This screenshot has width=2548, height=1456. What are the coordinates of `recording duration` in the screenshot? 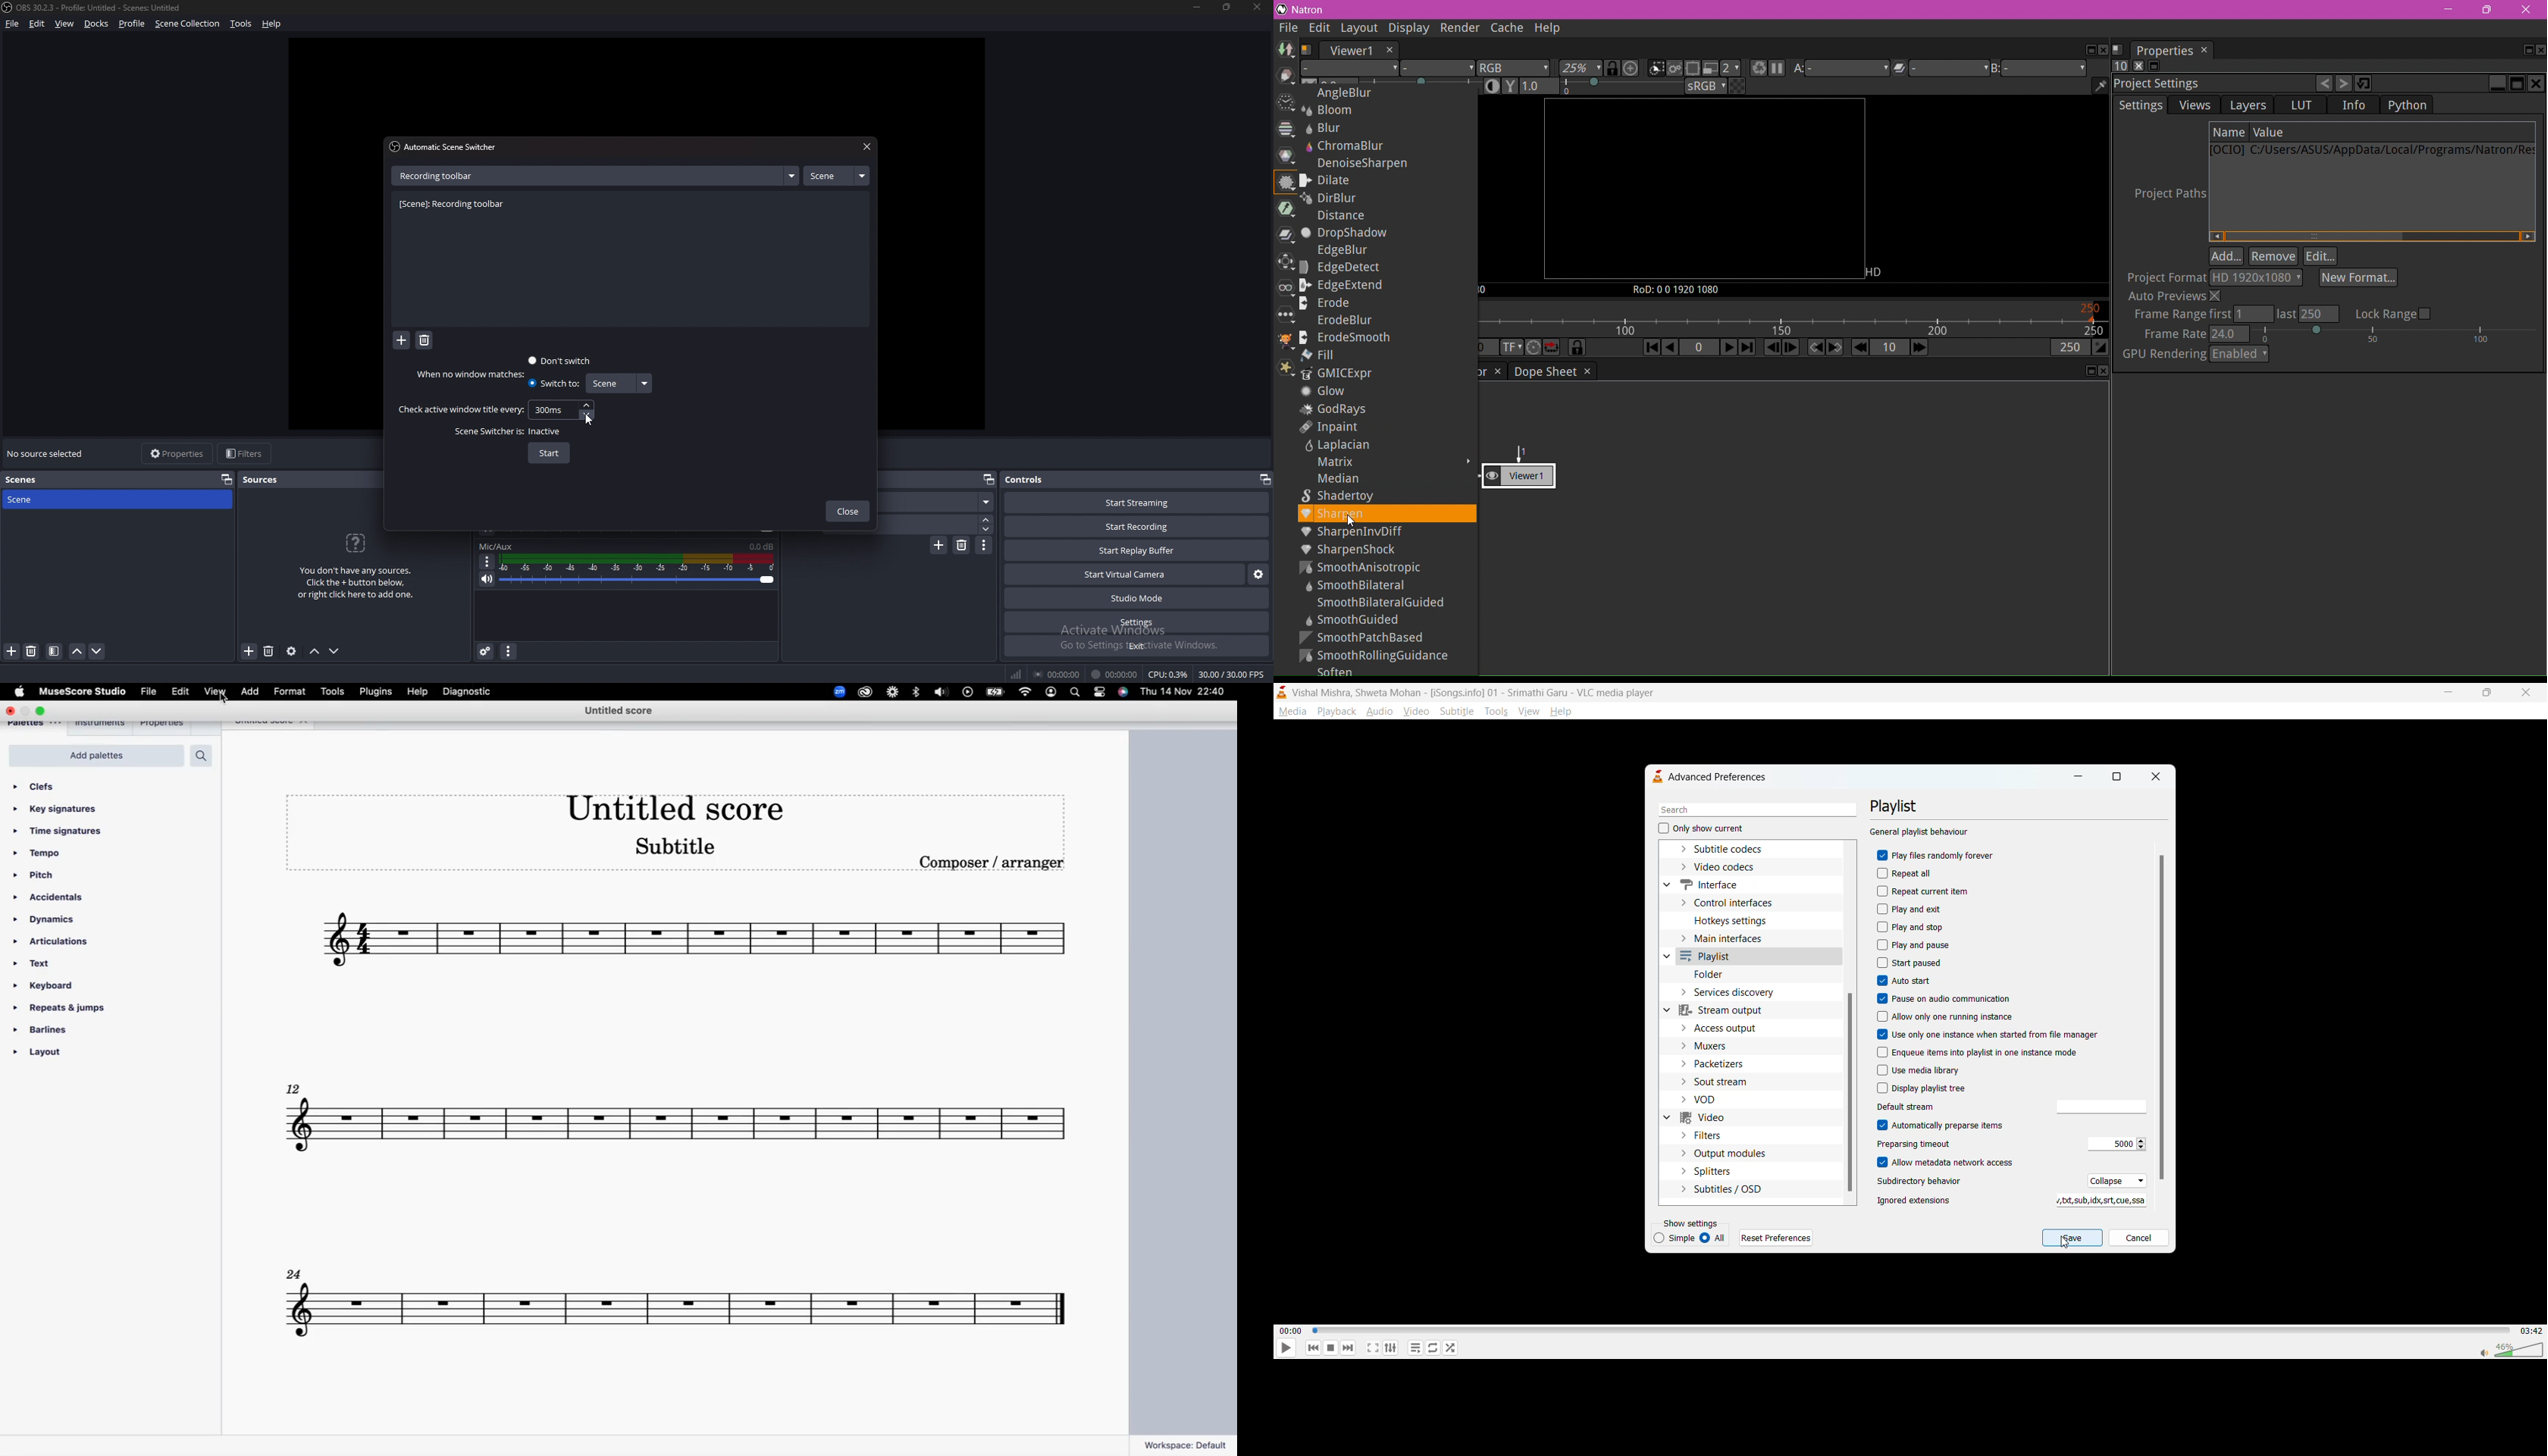 It's located at (1115, 674).